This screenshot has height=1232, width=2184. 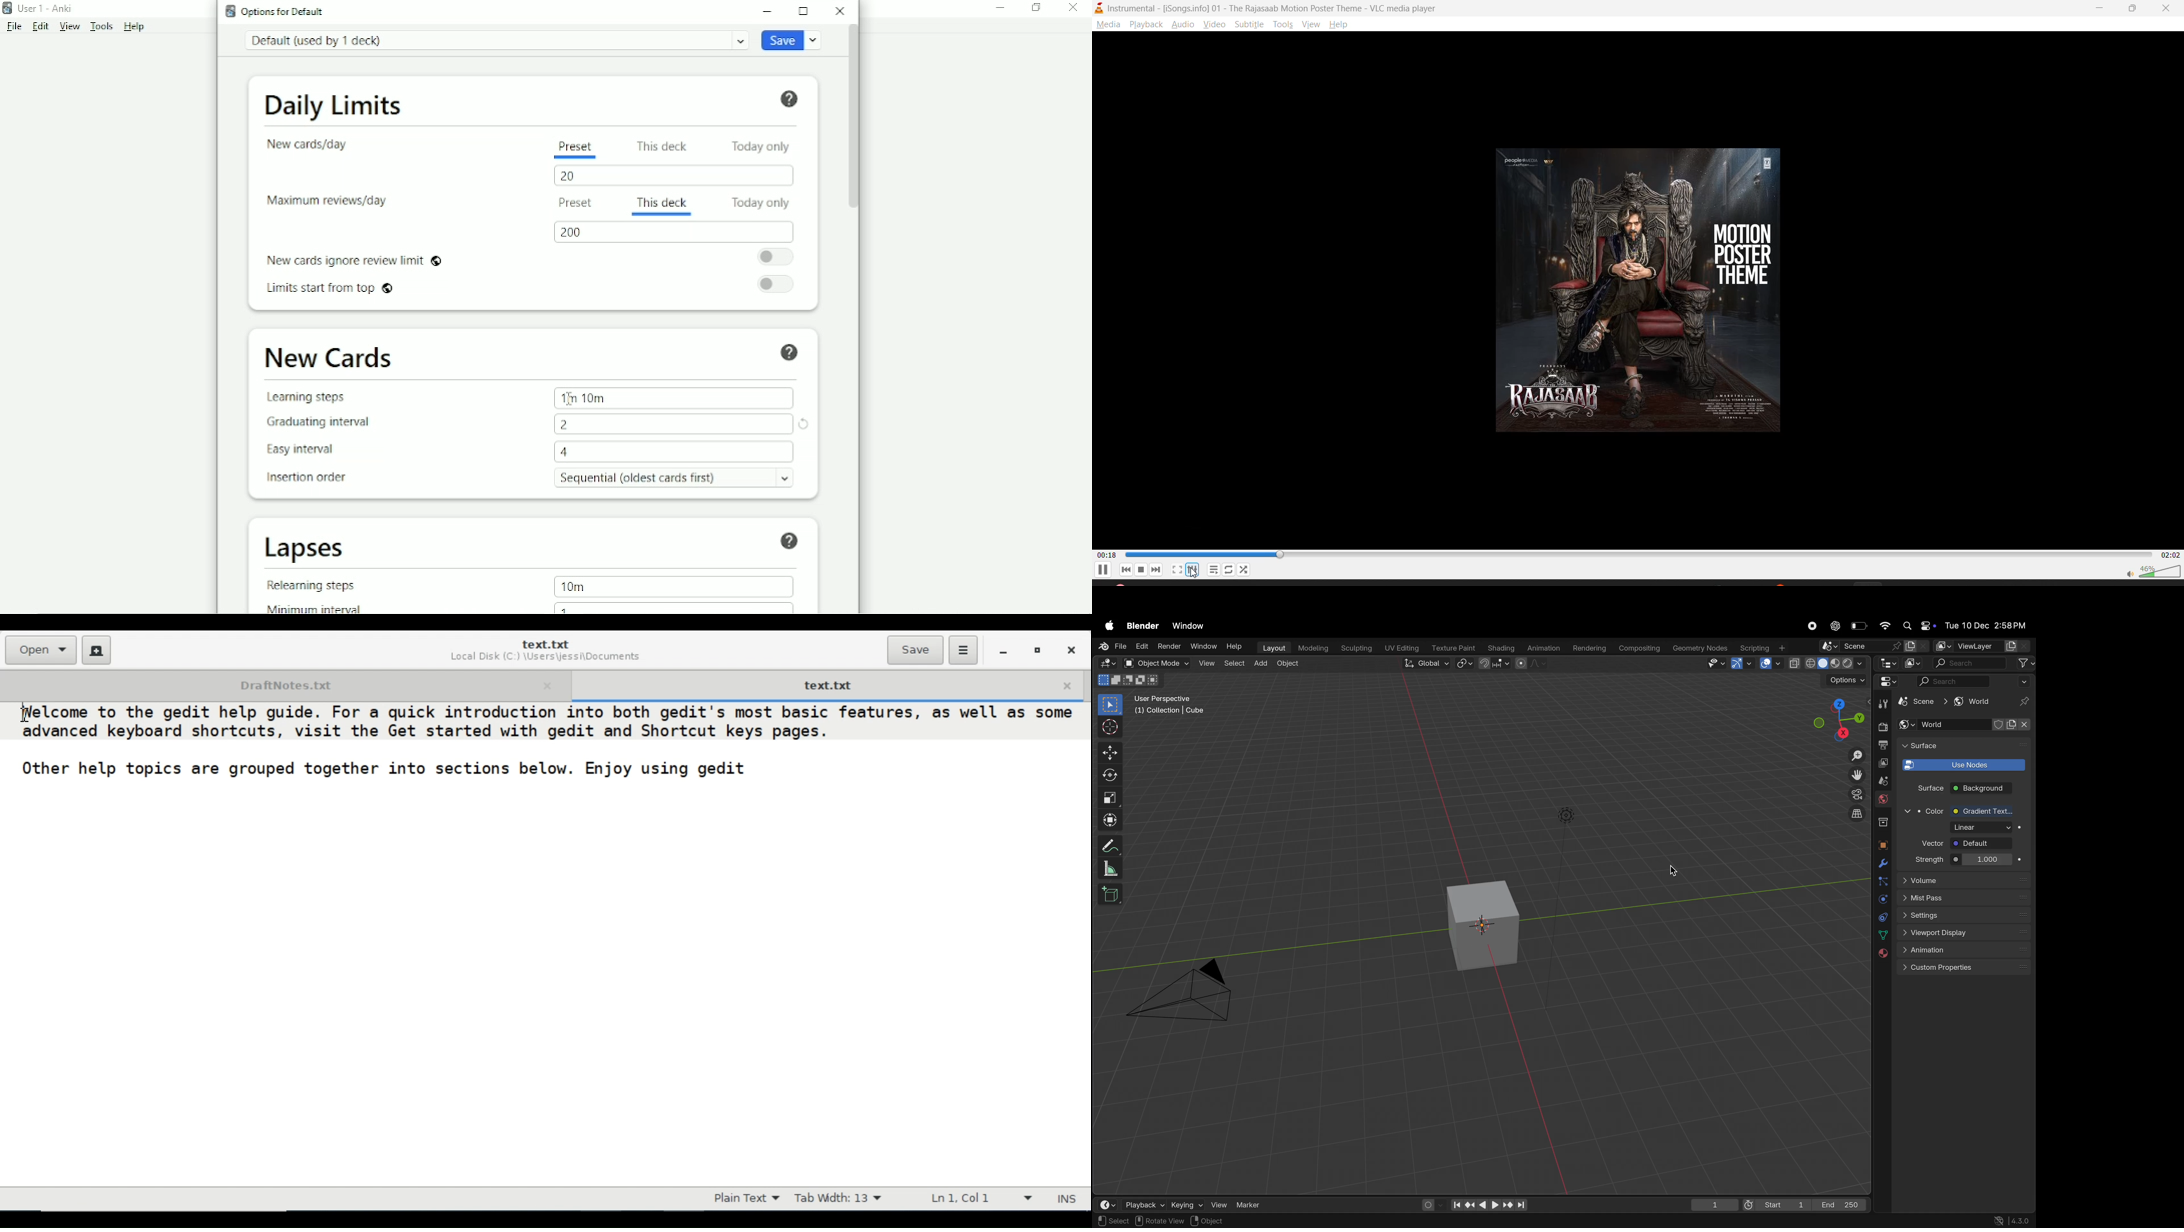 I want to click on Uv editing, so click(x=1400, y=649).